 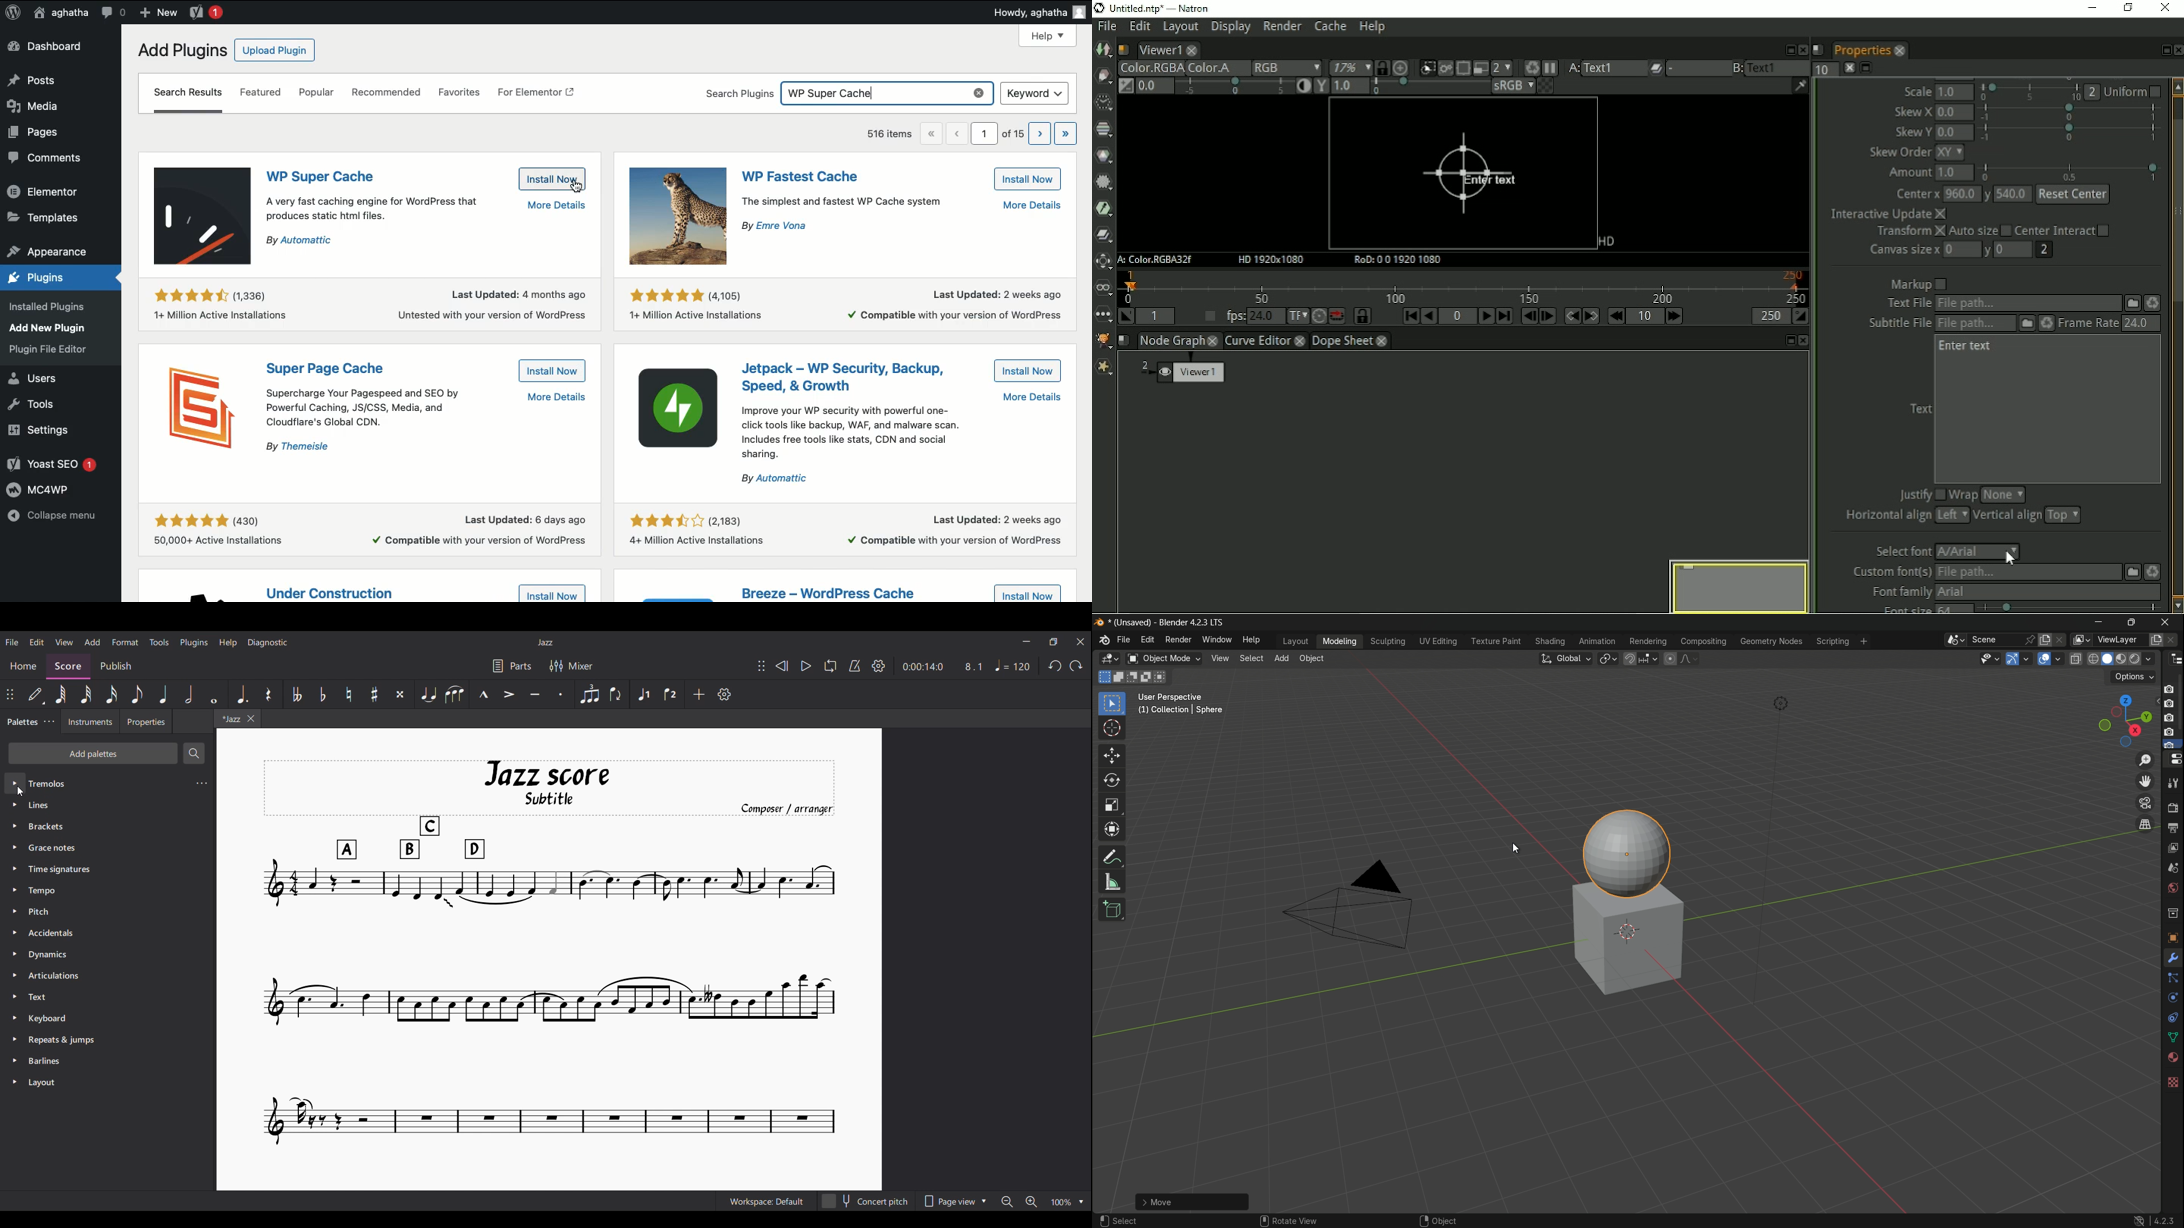 I want to click on show overlays, so click(x=2060, y=659).